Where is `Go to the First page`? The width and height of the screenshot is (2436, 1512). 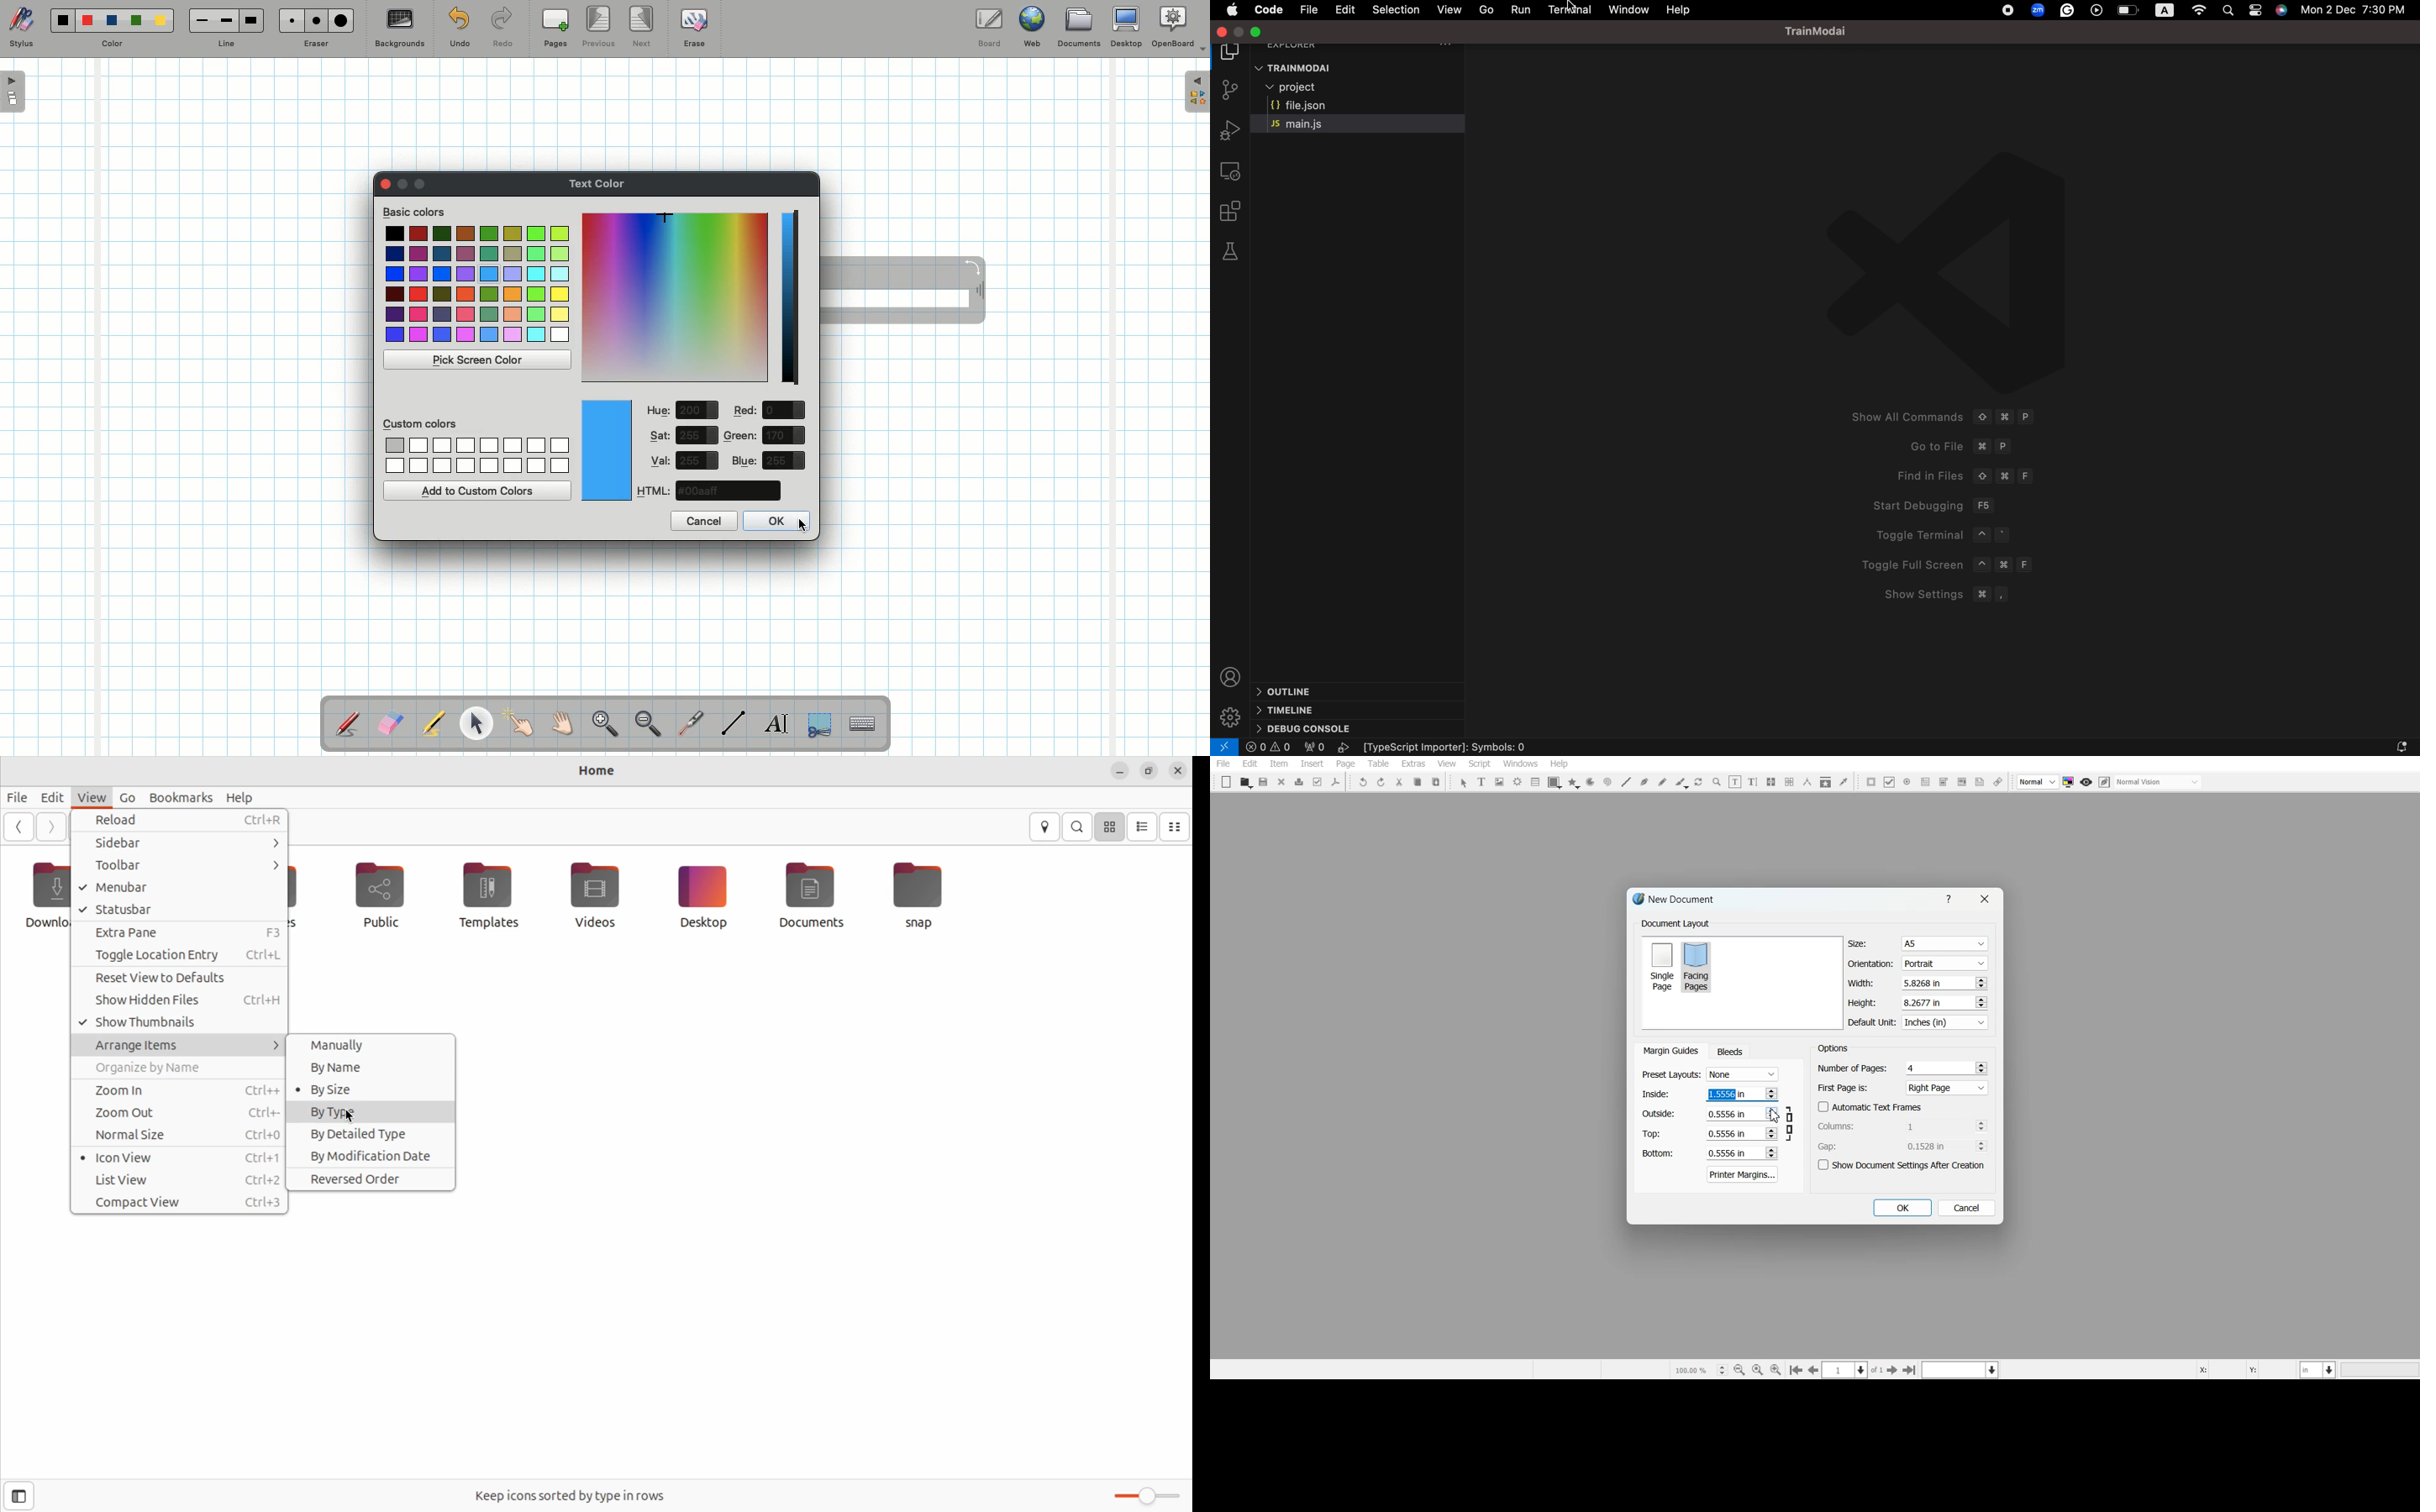 Go to the First page is located at coordinates (1894, 1370).